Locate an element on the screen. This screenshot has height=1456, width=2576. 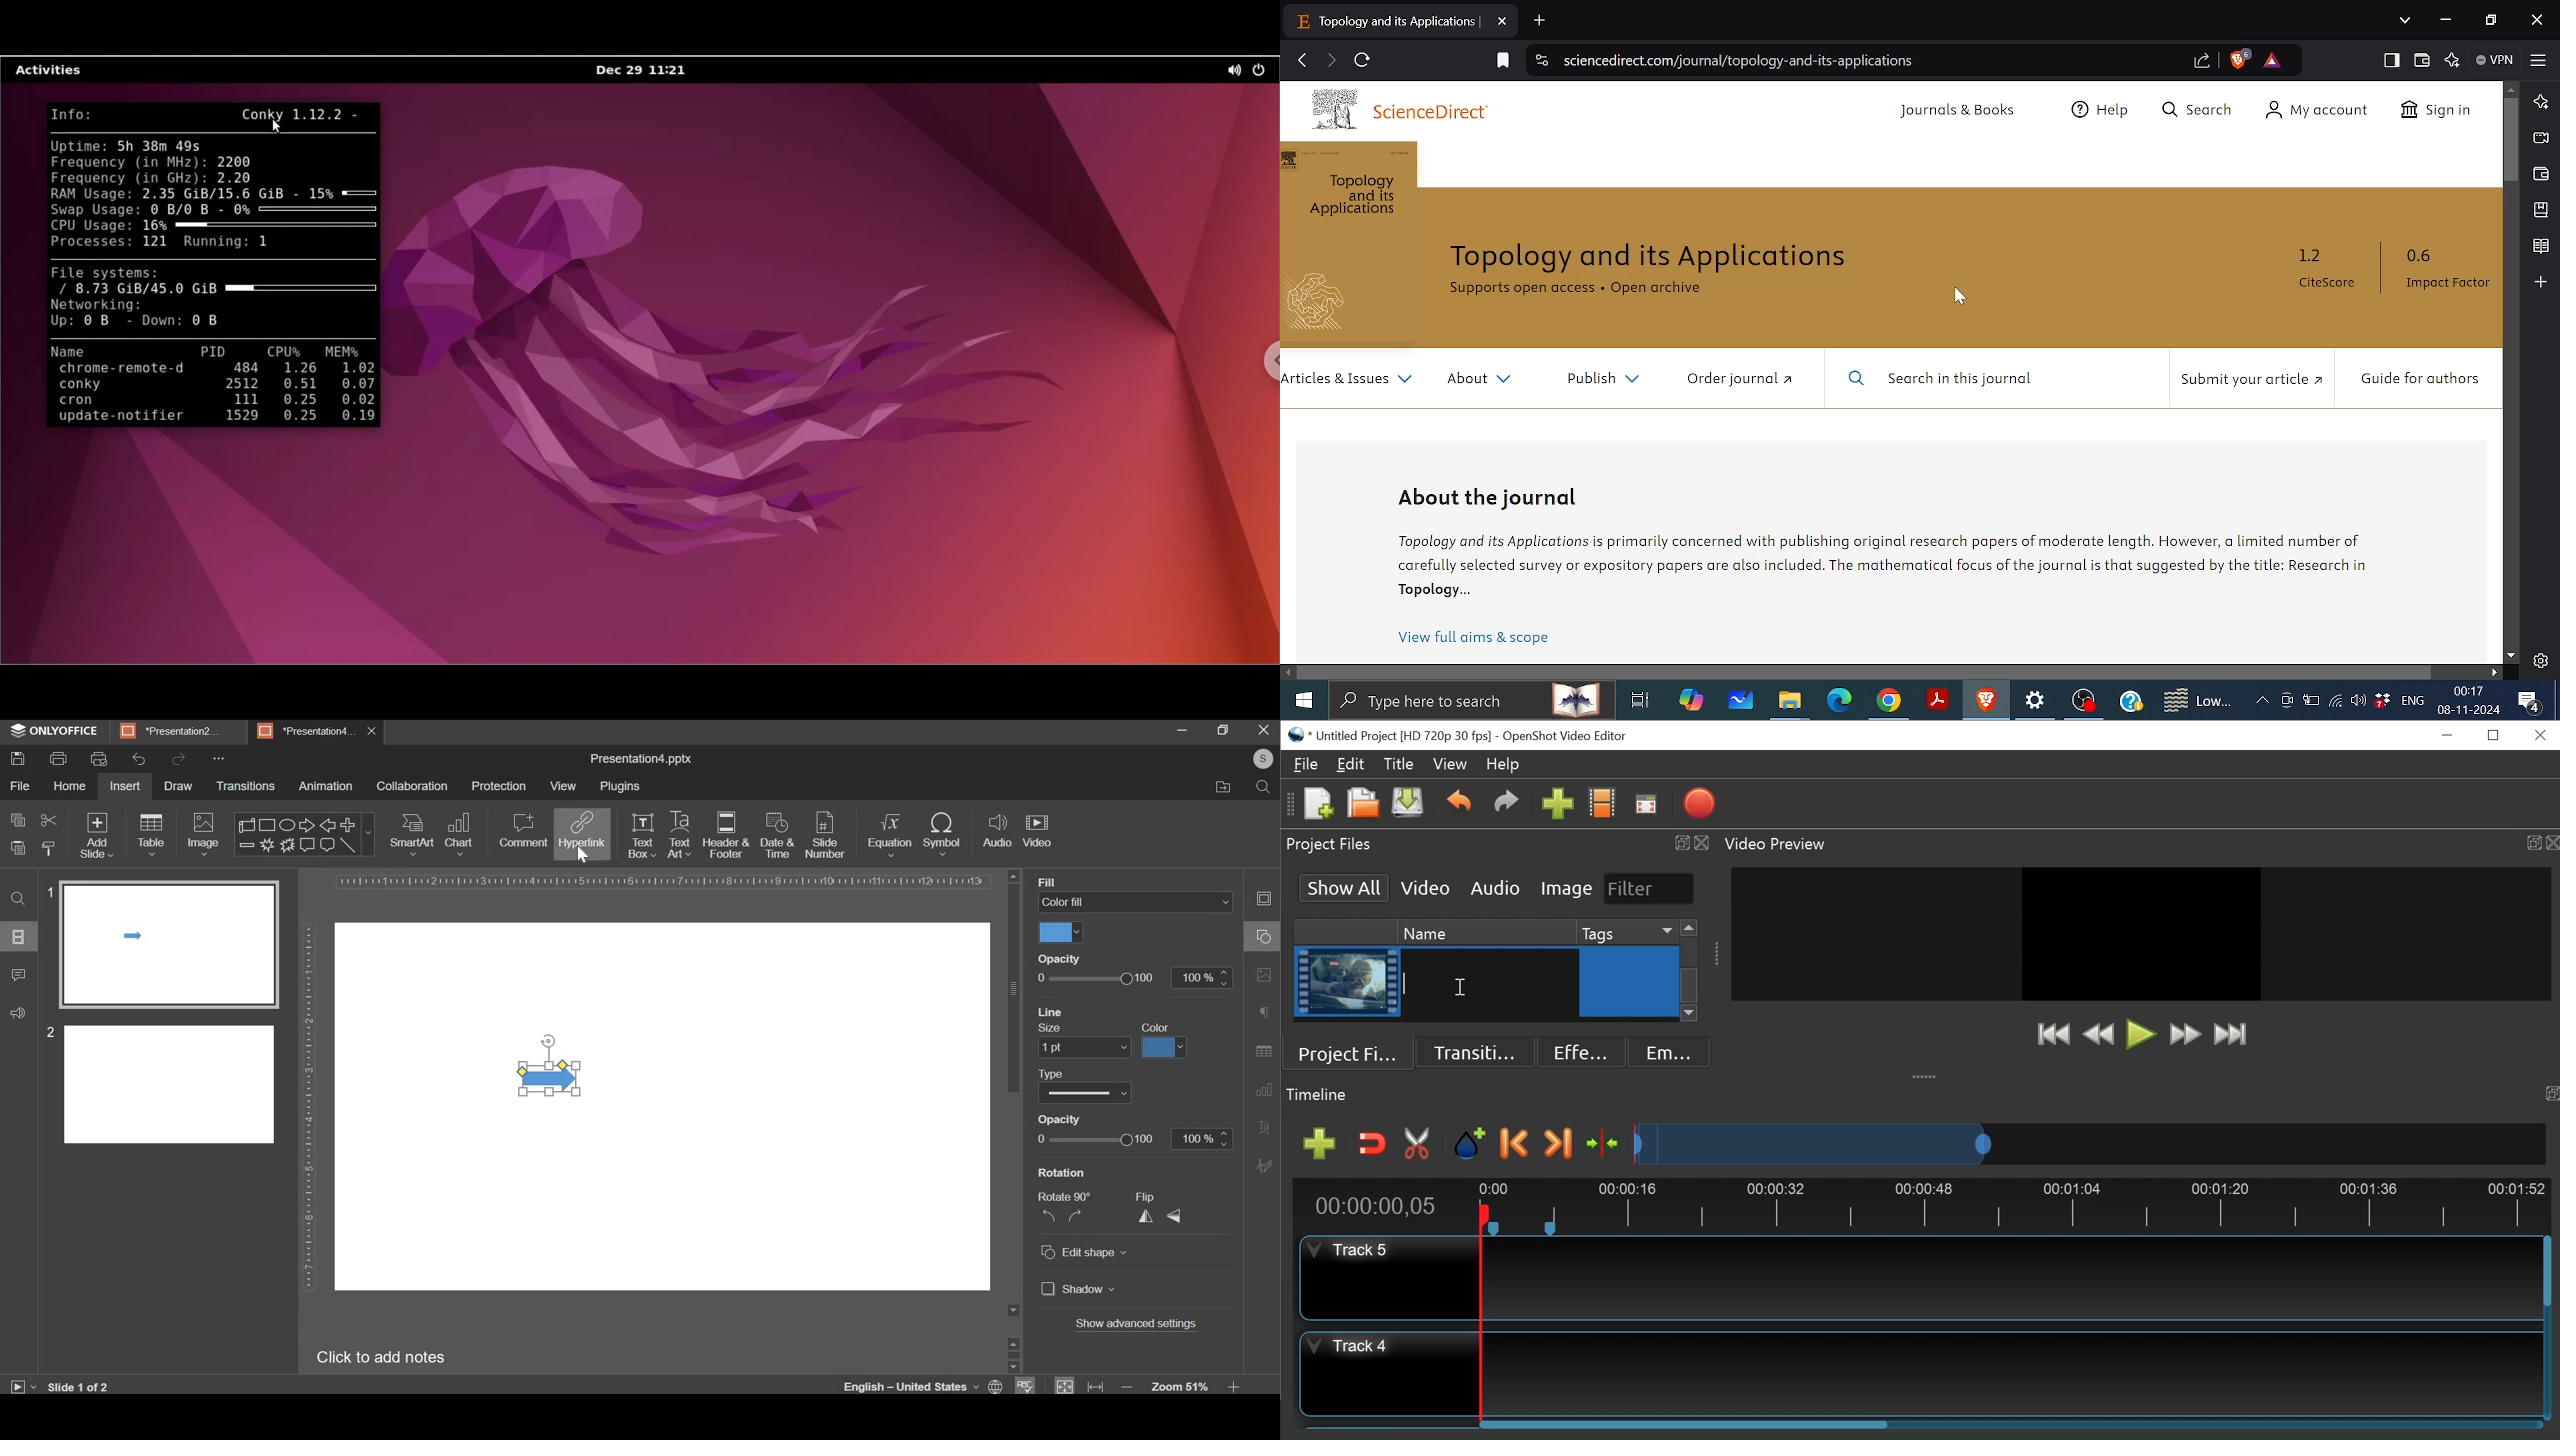
text box is located at coordinates (643, 836).